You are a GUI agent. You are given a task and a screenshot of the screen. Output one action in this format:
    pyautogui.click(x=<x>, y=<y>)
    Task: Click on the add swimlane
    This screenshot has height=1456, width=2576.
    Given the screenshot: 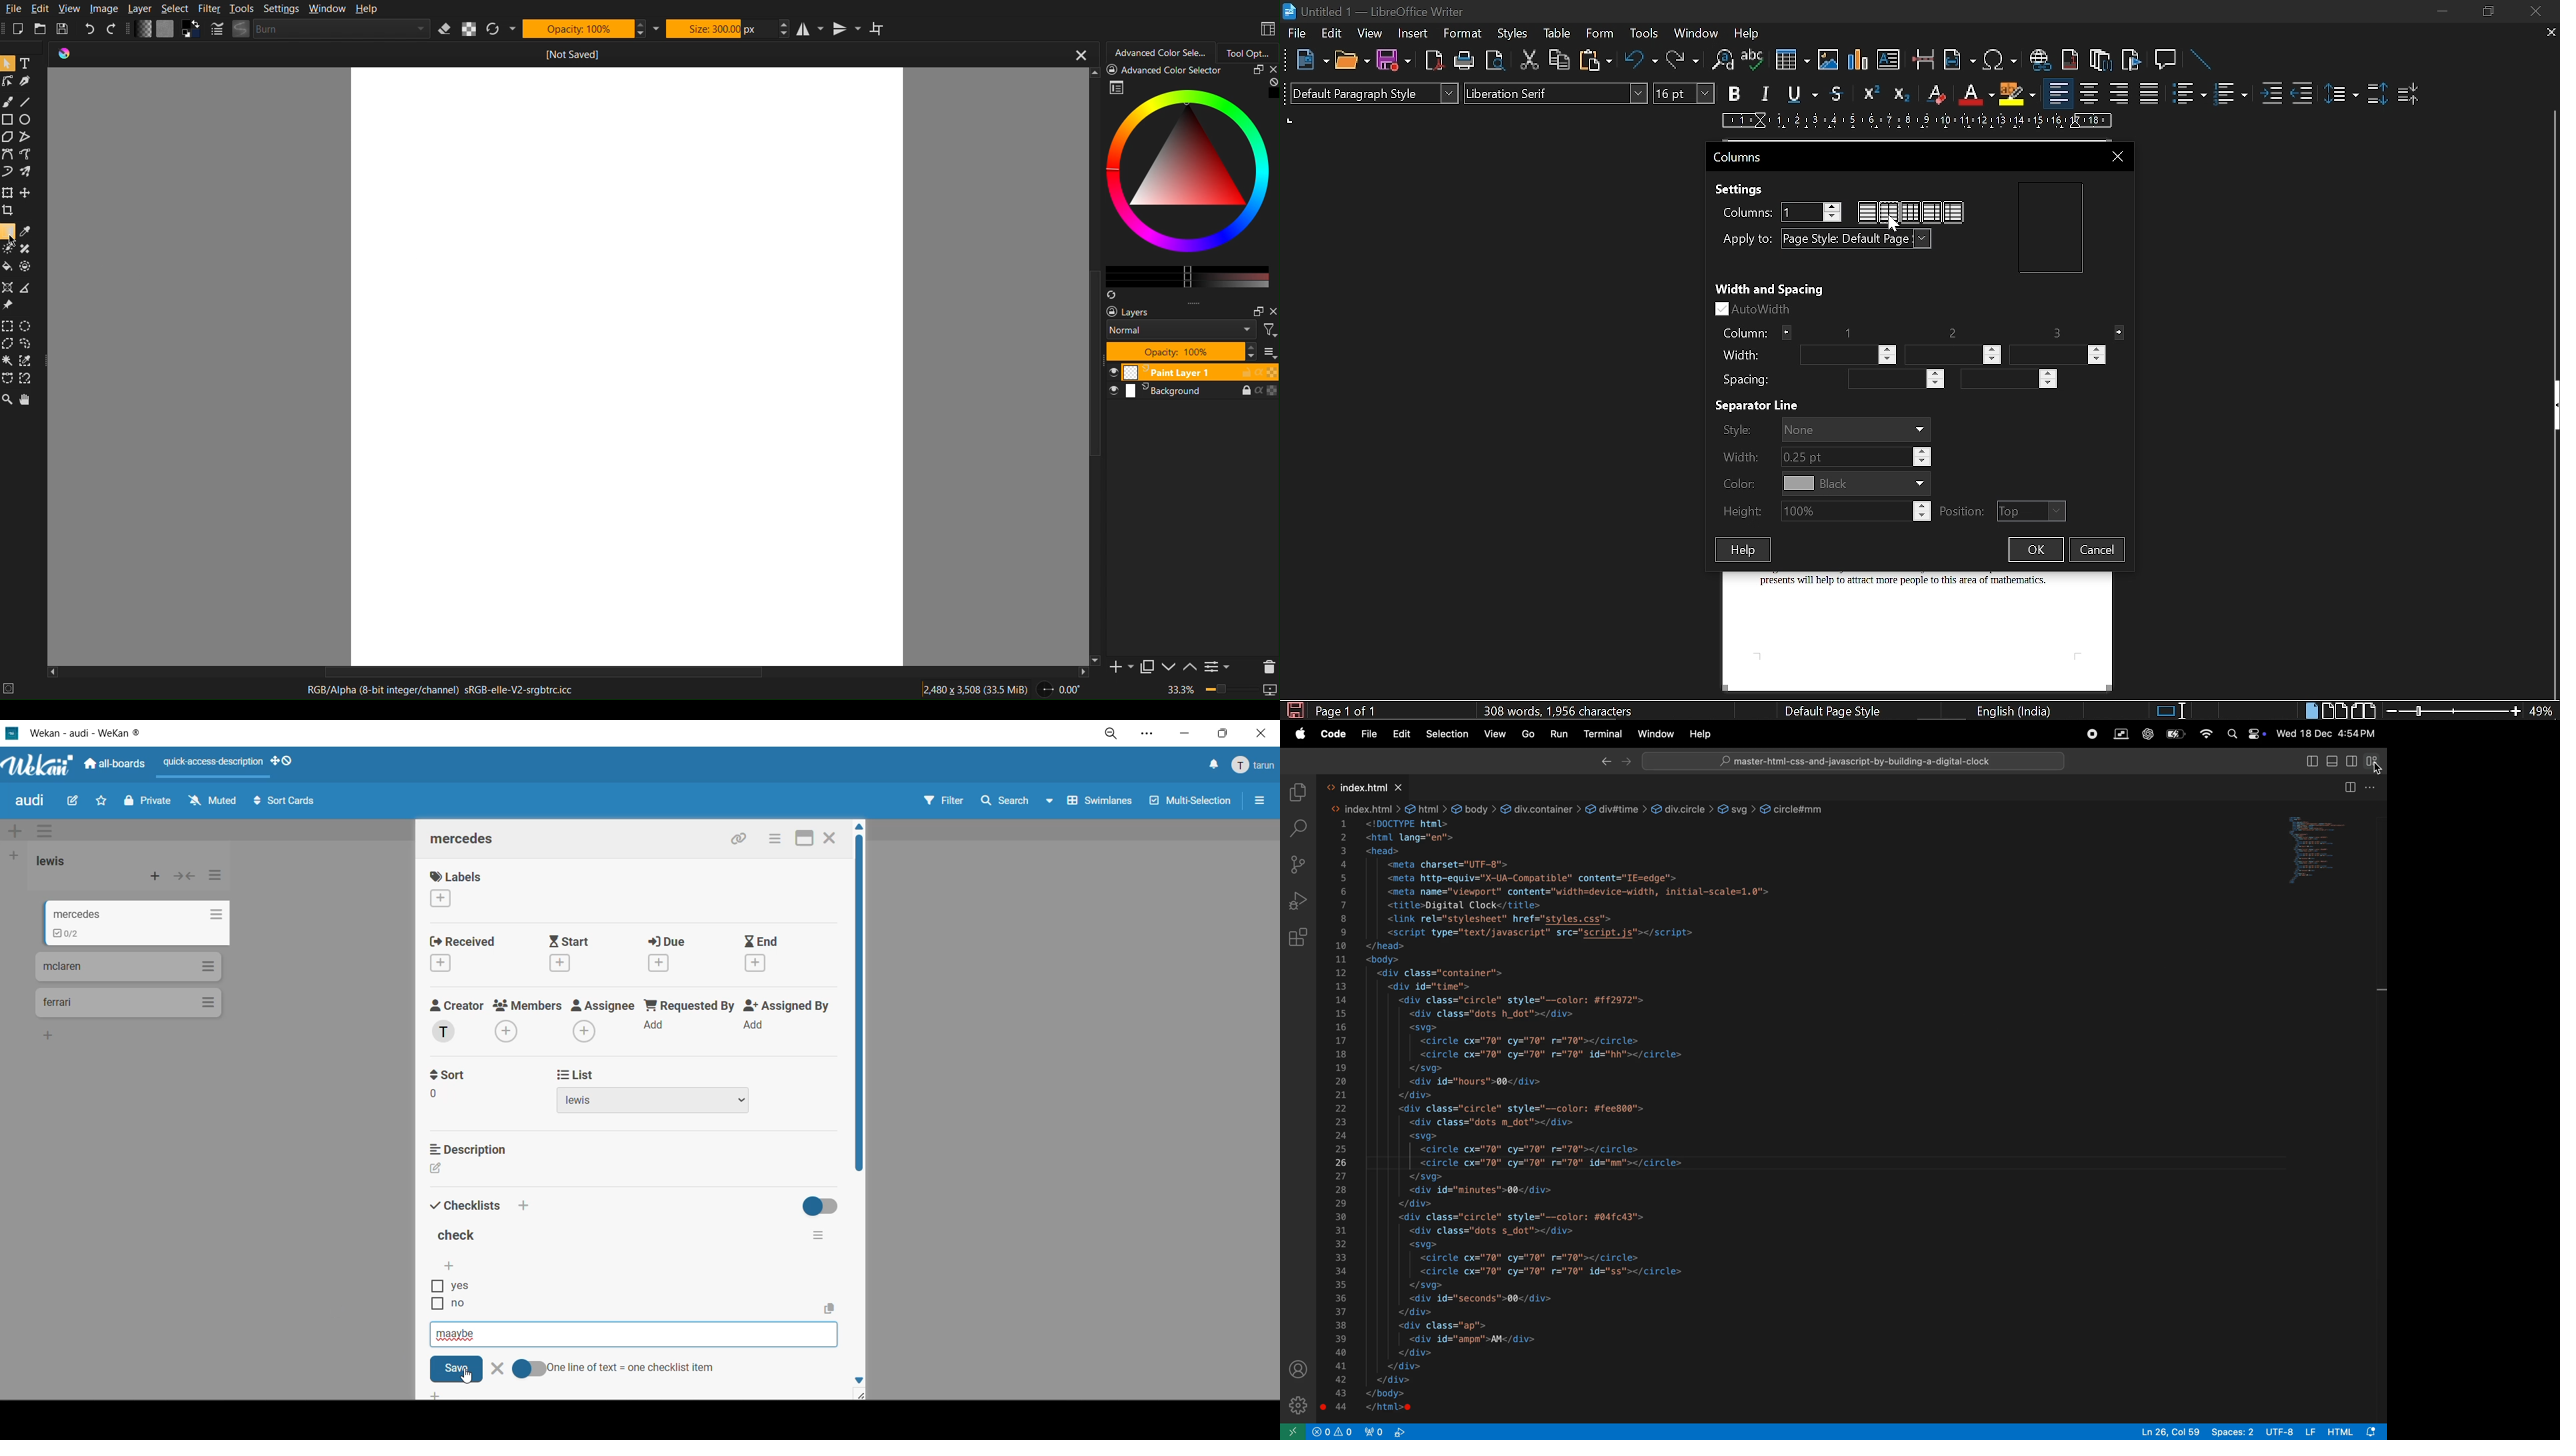 What is the action you would take?
    pyautogui.click(x=19, y=831)
    